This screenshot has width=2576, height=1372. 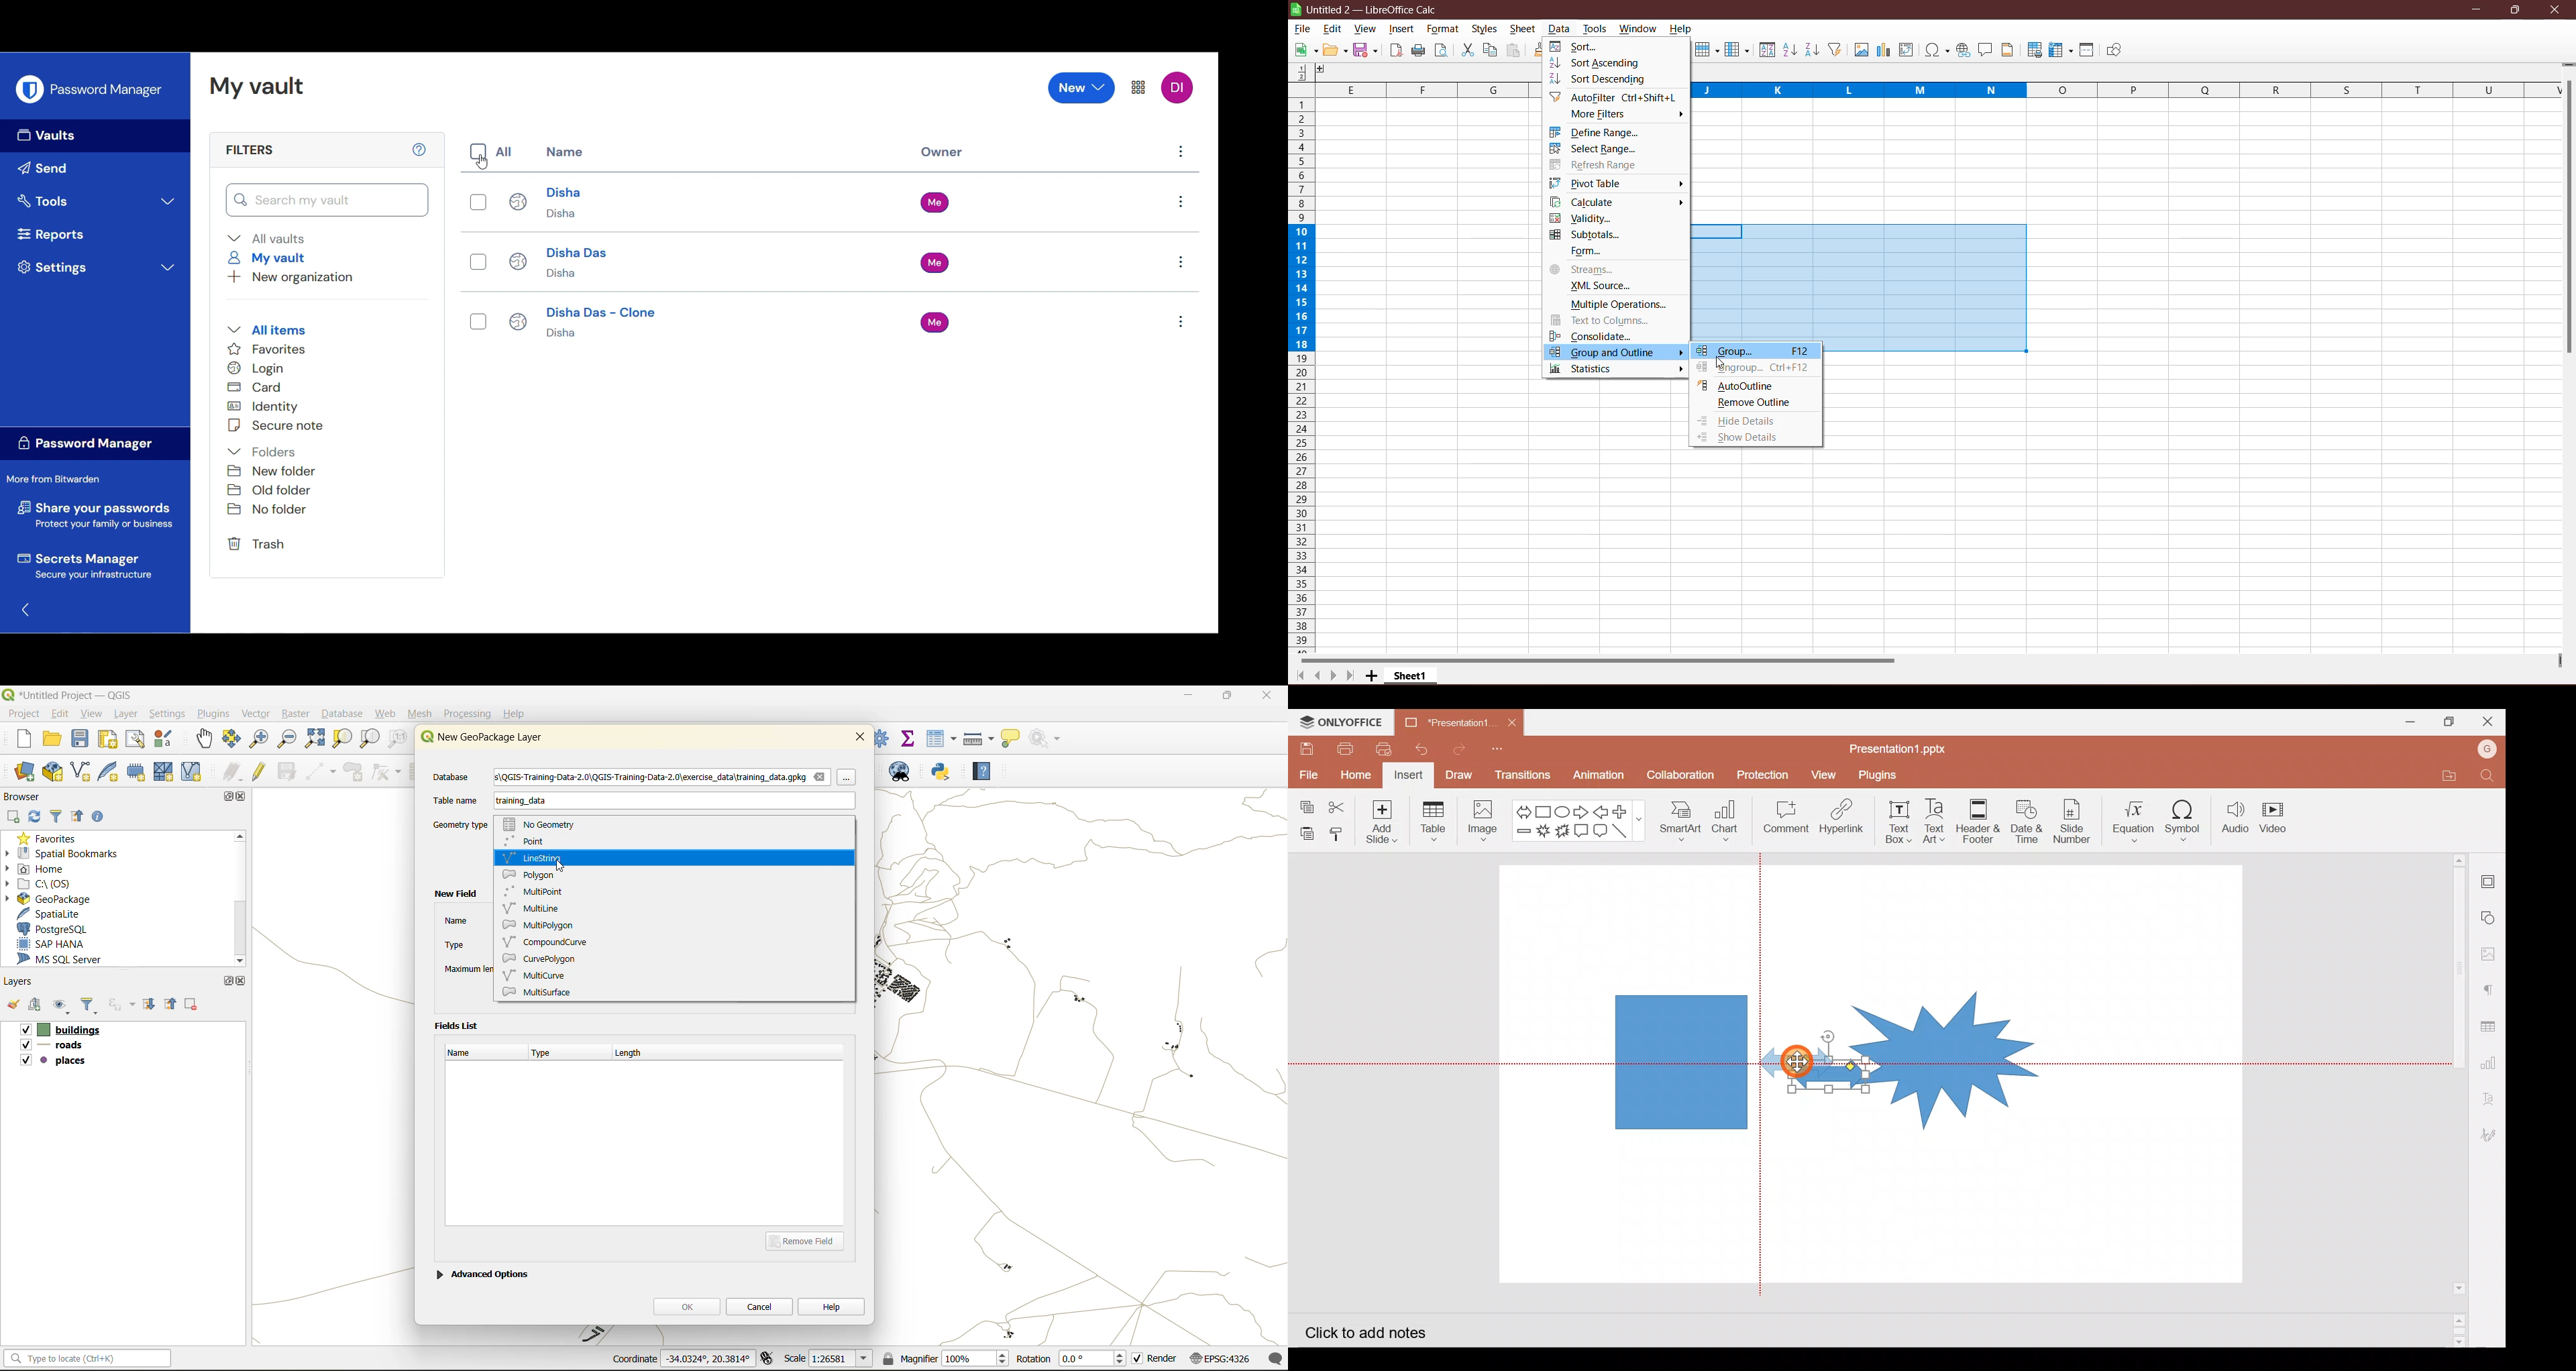 I want to click on Rows, so click(x=1705, y=51).